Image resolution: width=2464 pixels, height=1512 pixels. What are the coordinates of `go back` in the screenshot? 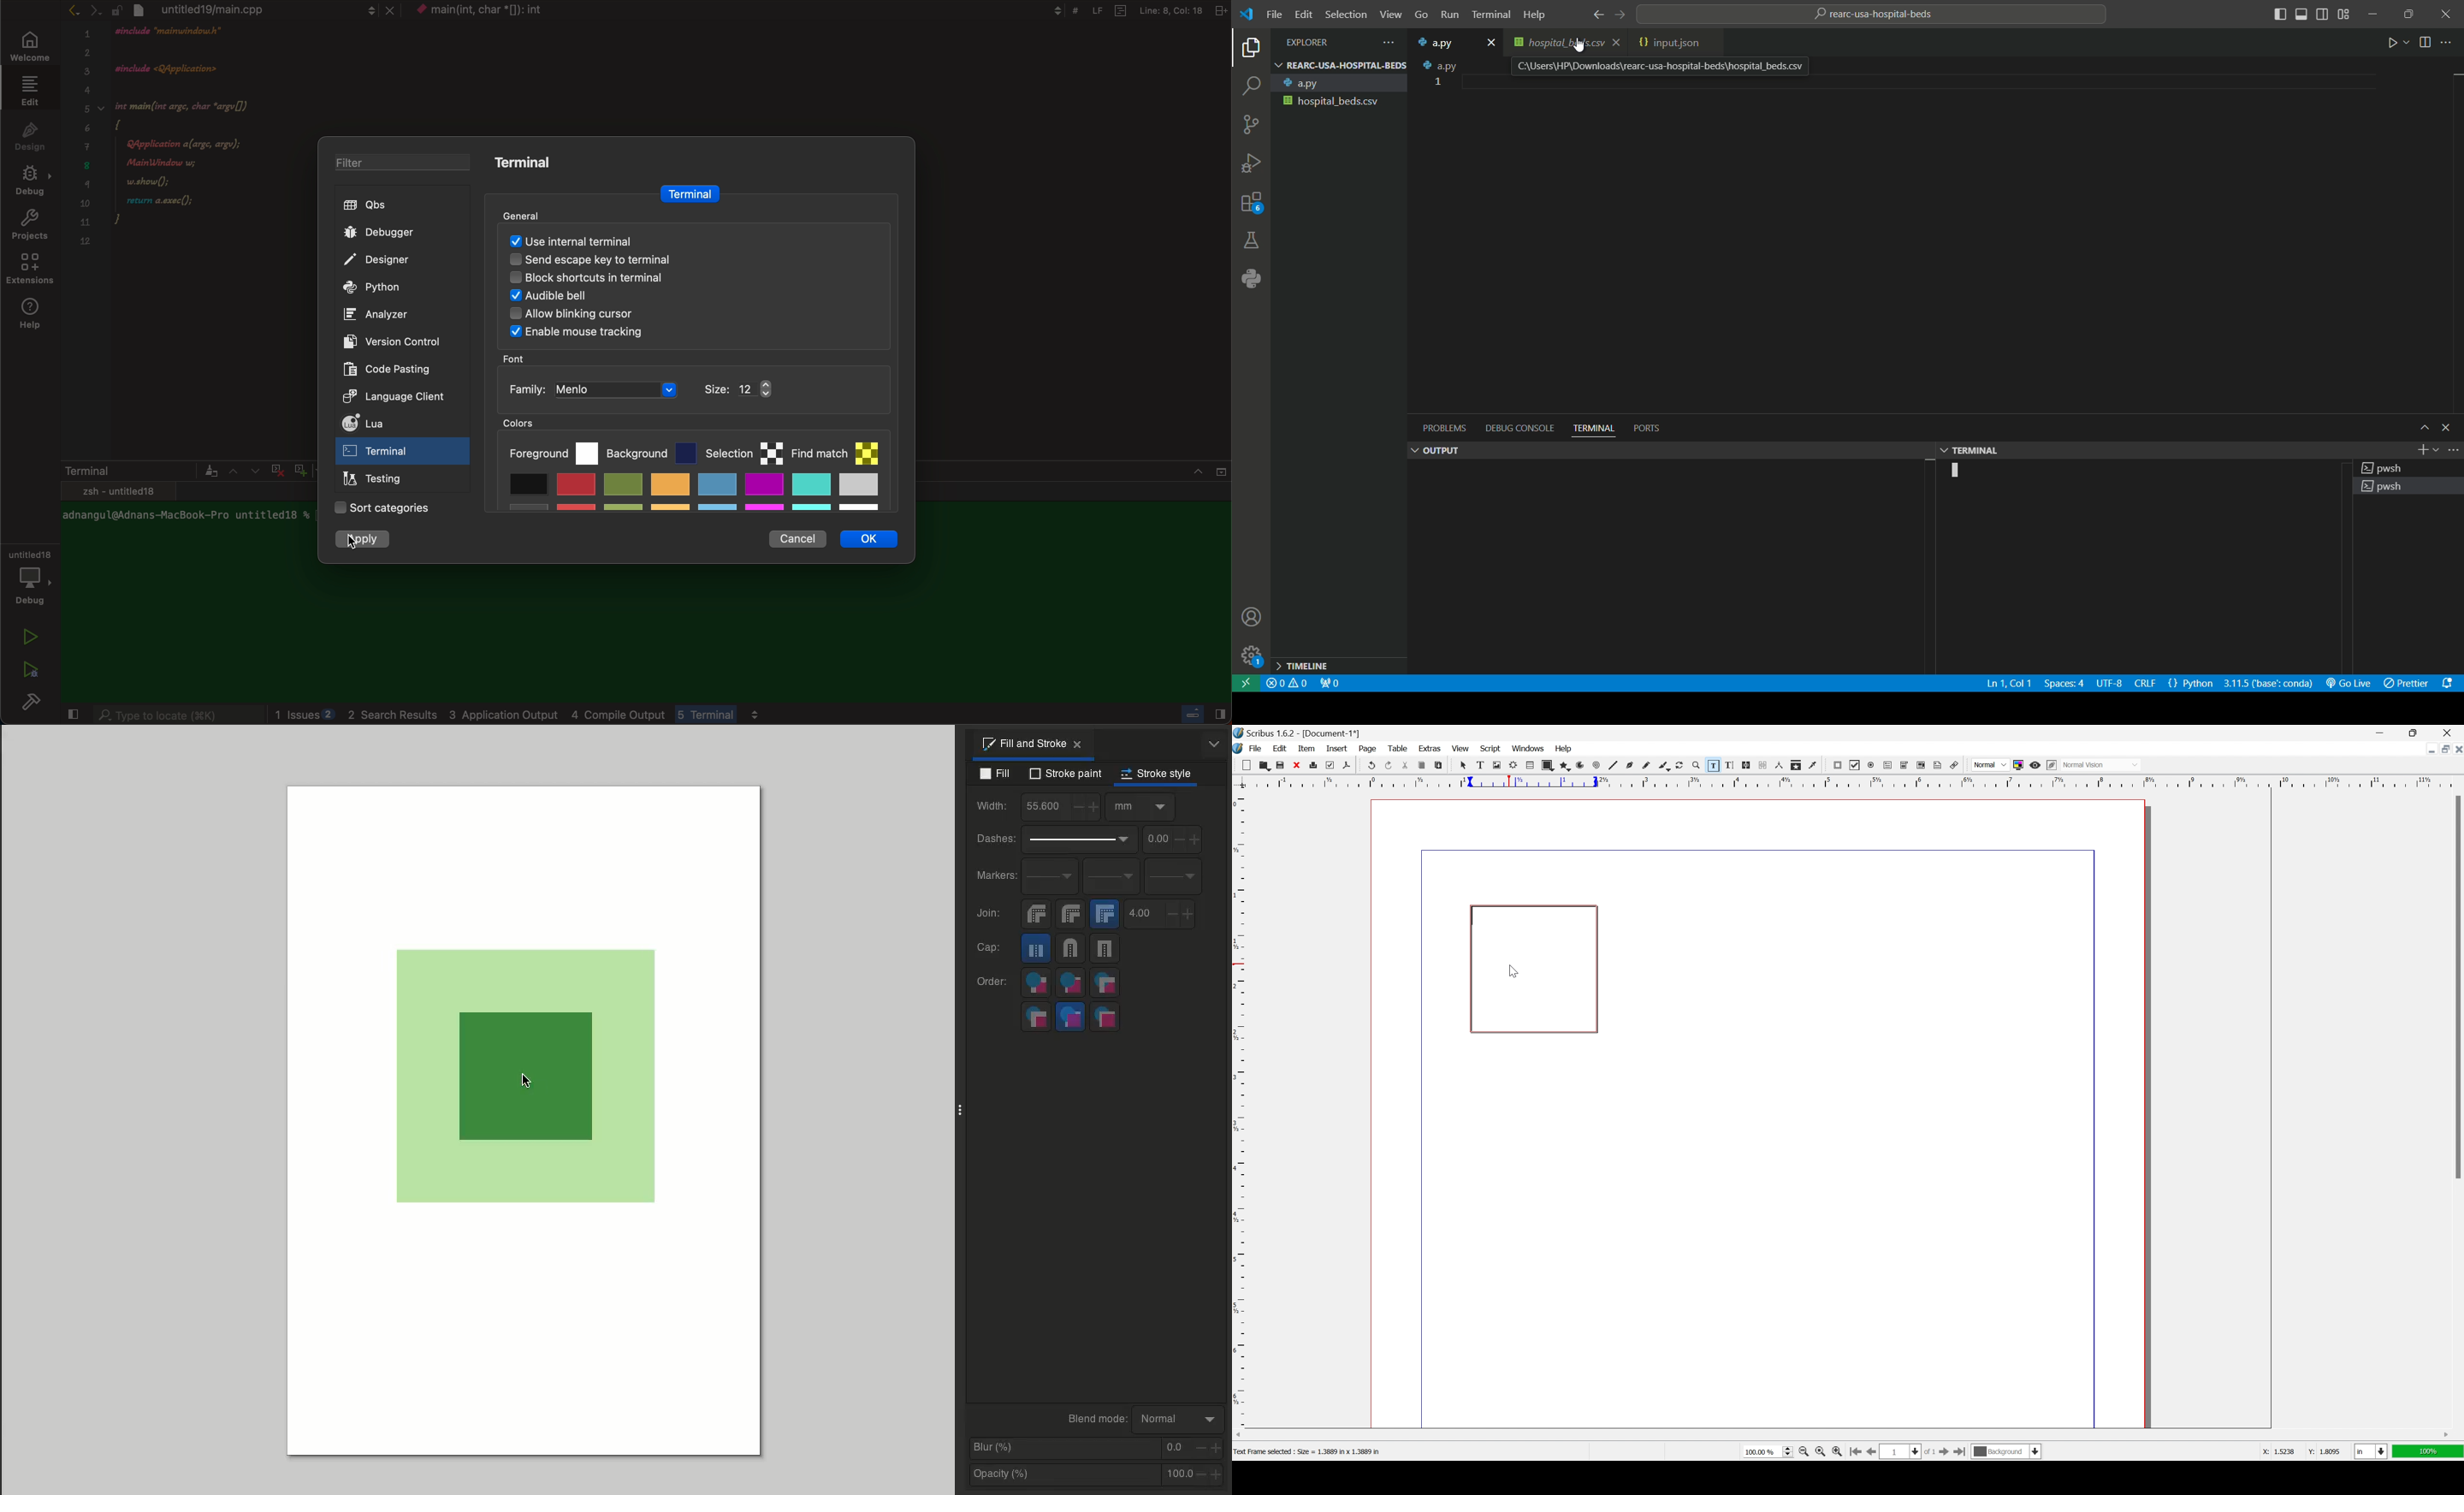 It's located at (1596, 15).